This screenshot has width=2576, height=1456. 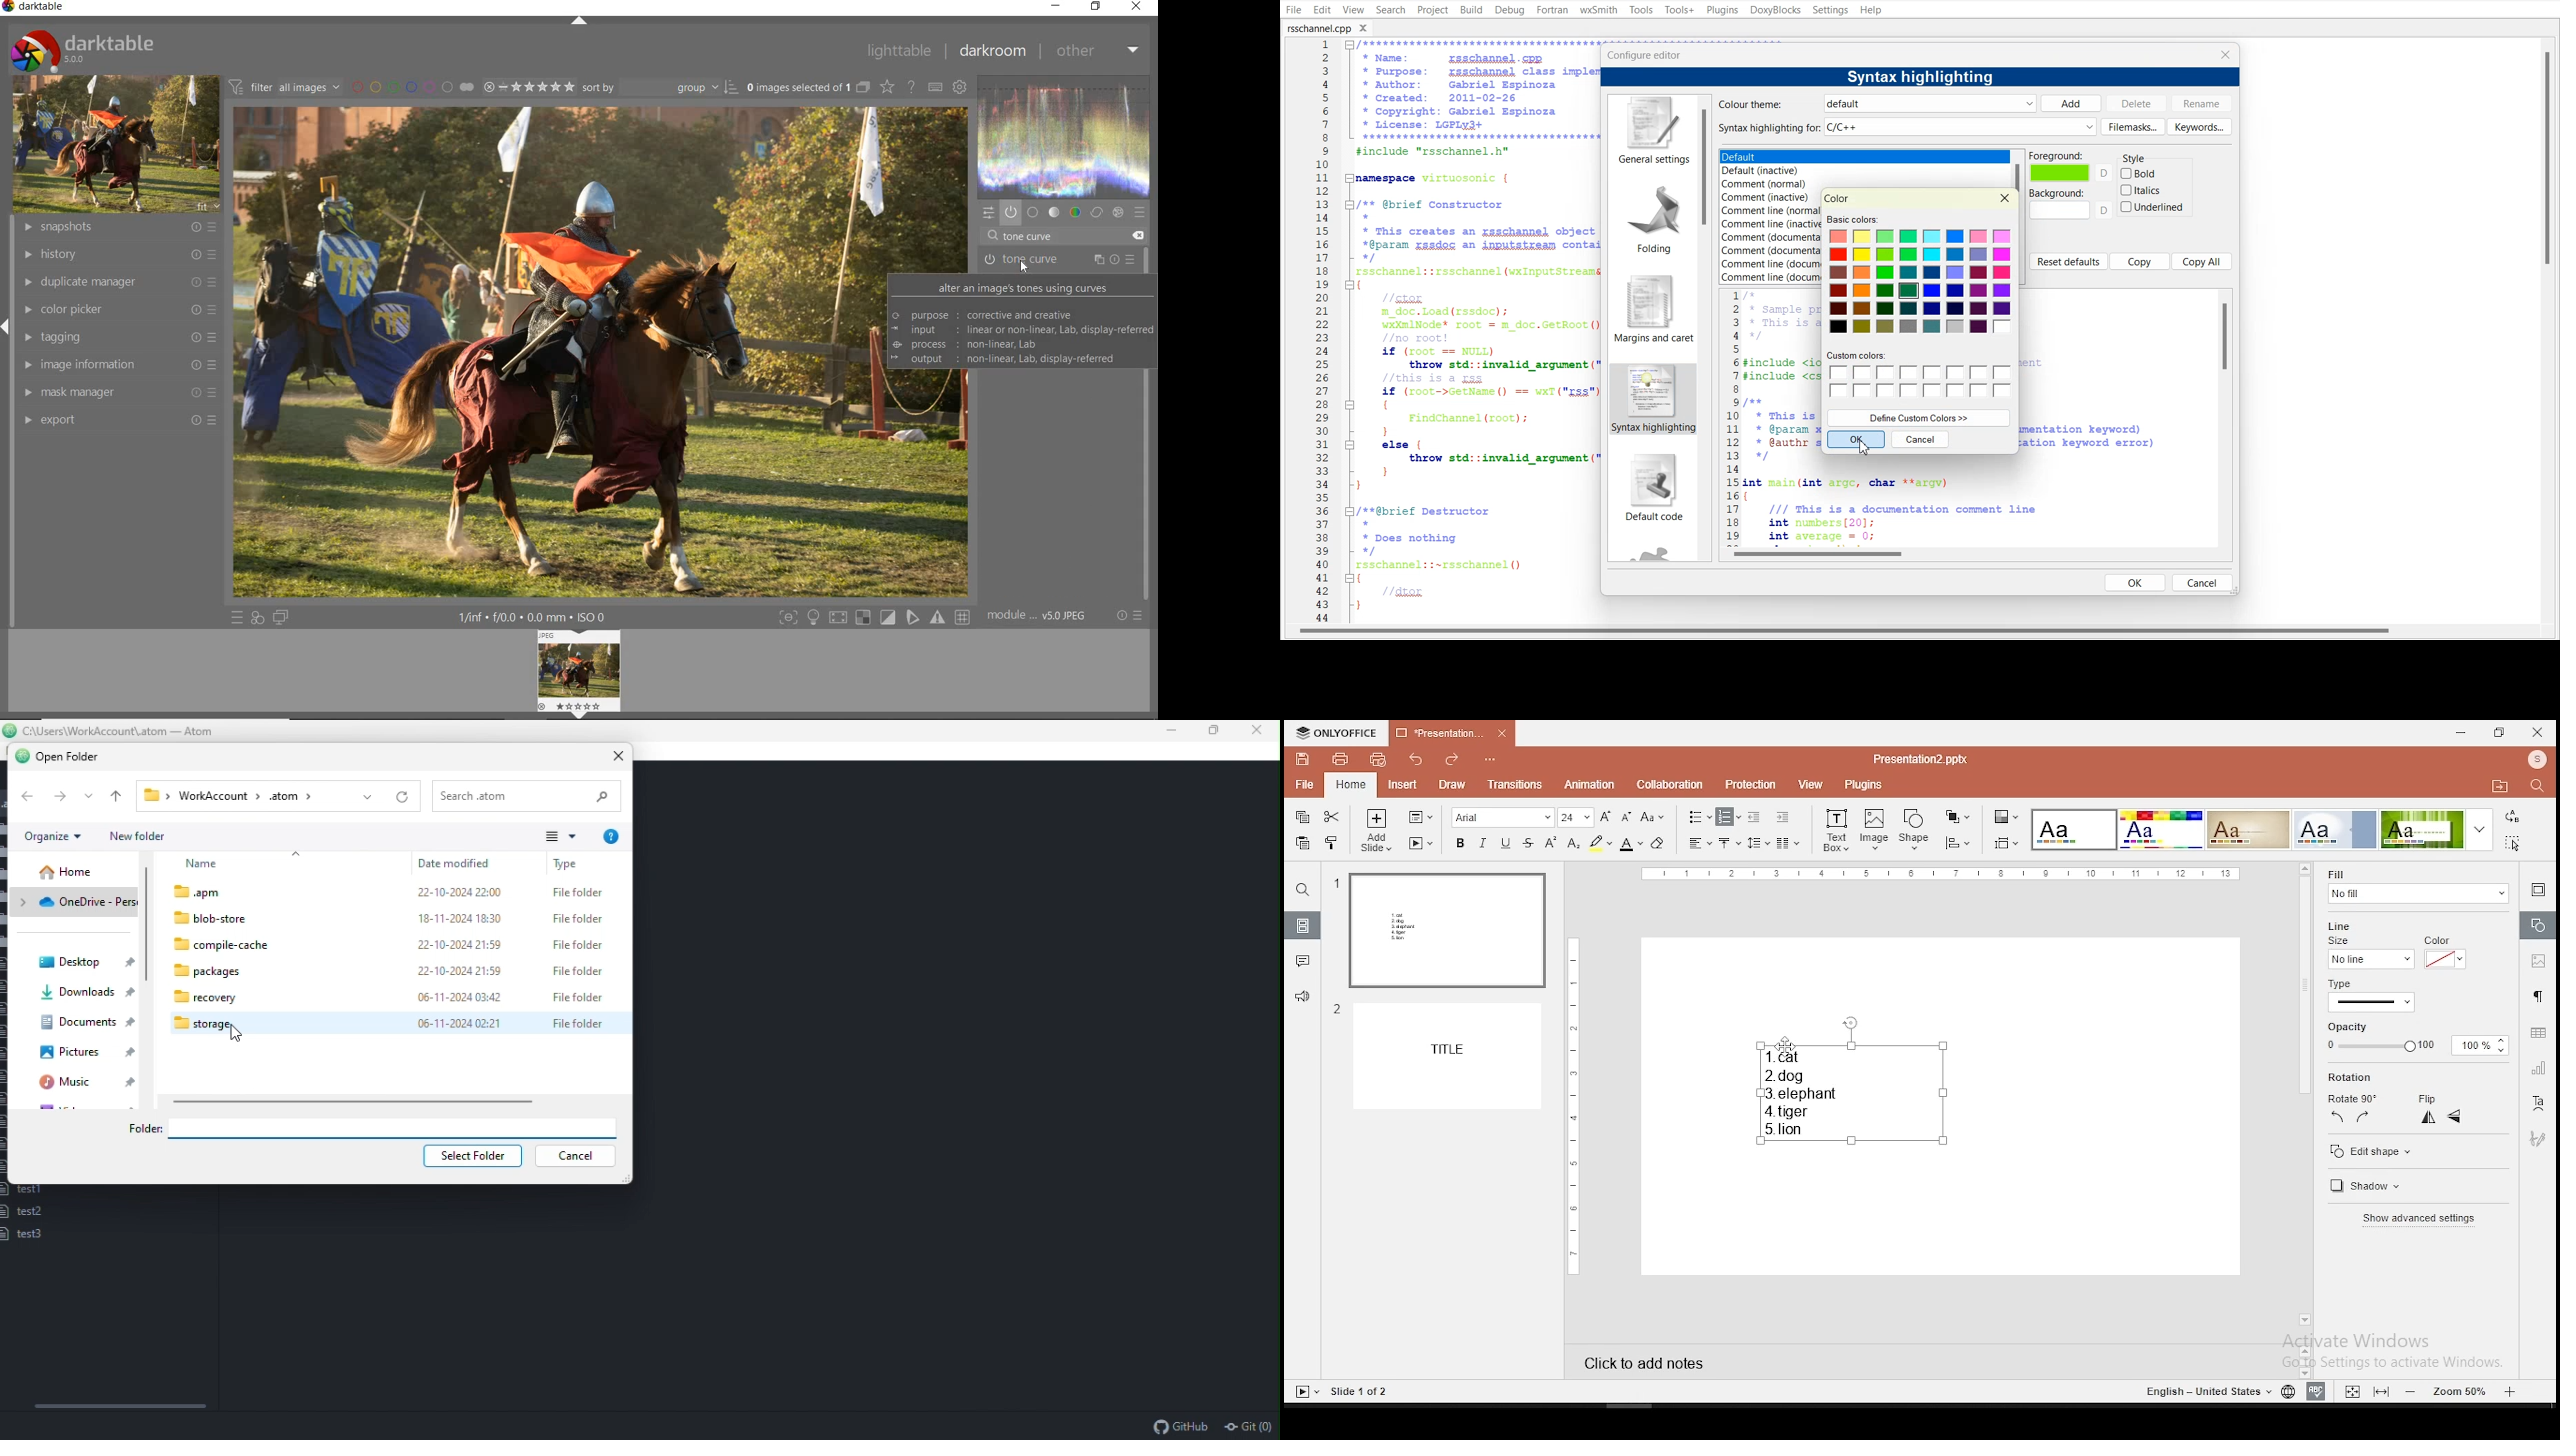 I want to click on change type of overlays, so click(x=889, y=88).